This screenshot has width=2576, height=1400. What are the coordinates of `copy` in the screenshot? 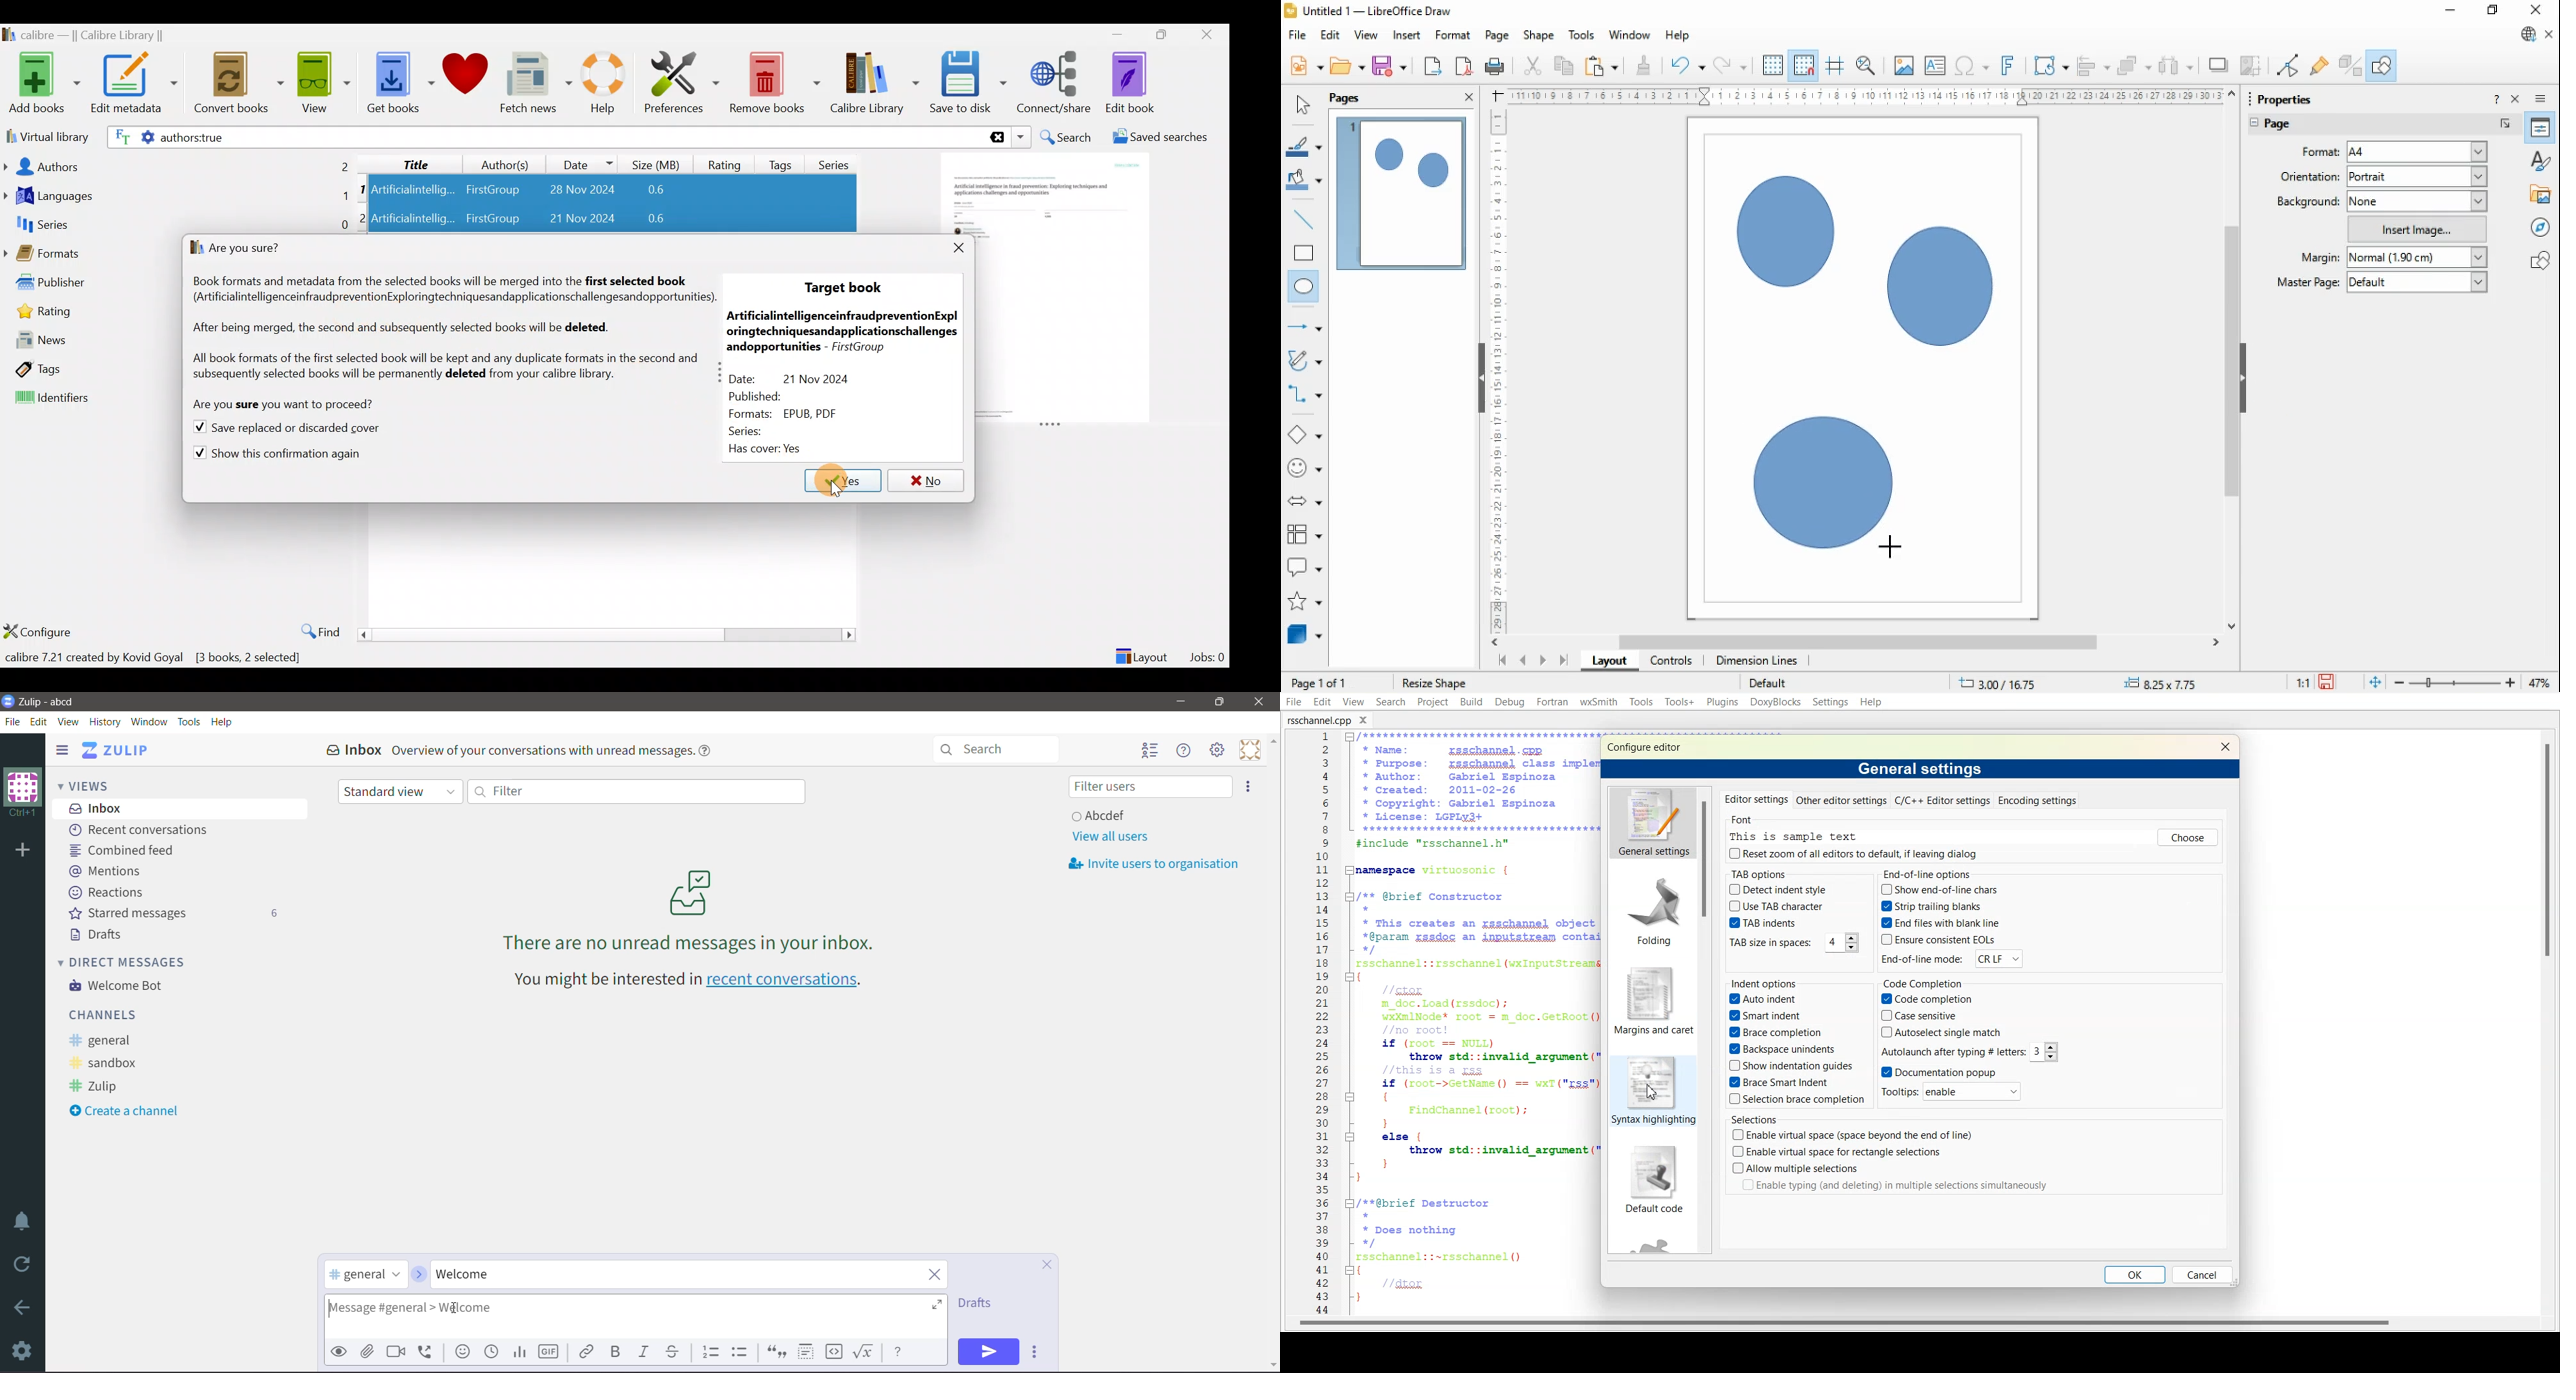 It's located at (1564, 65).